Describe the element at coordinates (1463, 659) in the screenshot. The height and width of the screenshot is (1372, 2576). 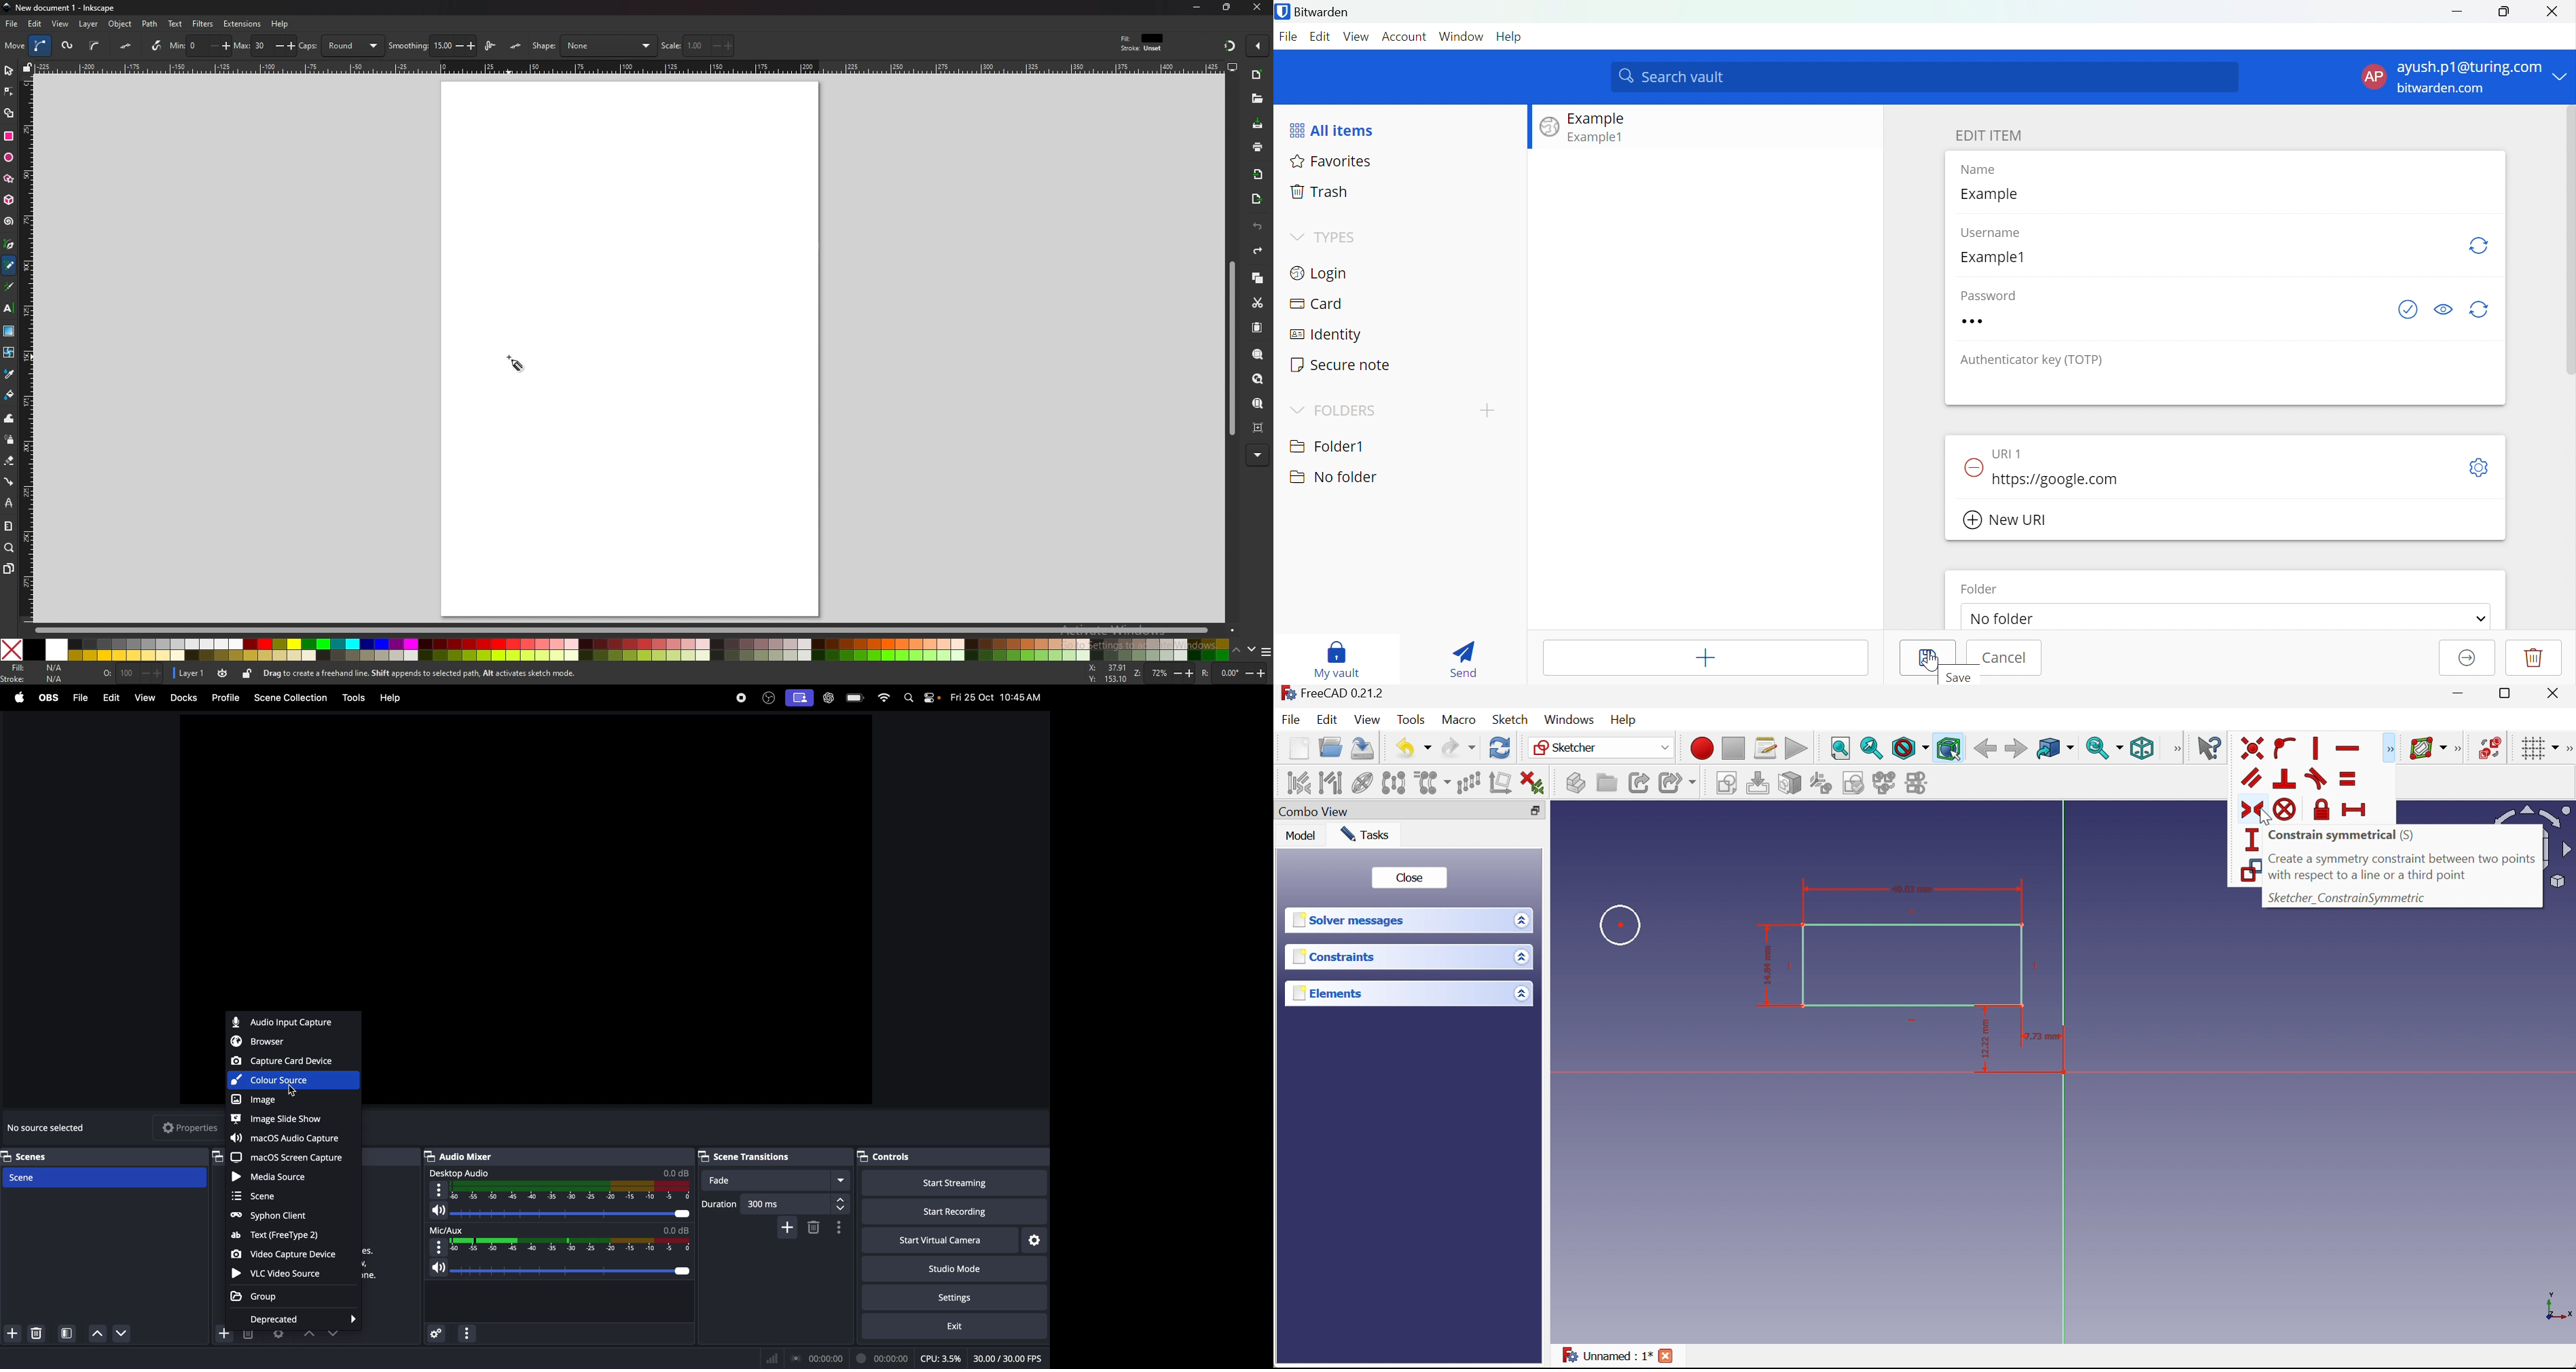
I see `Send` at that location.